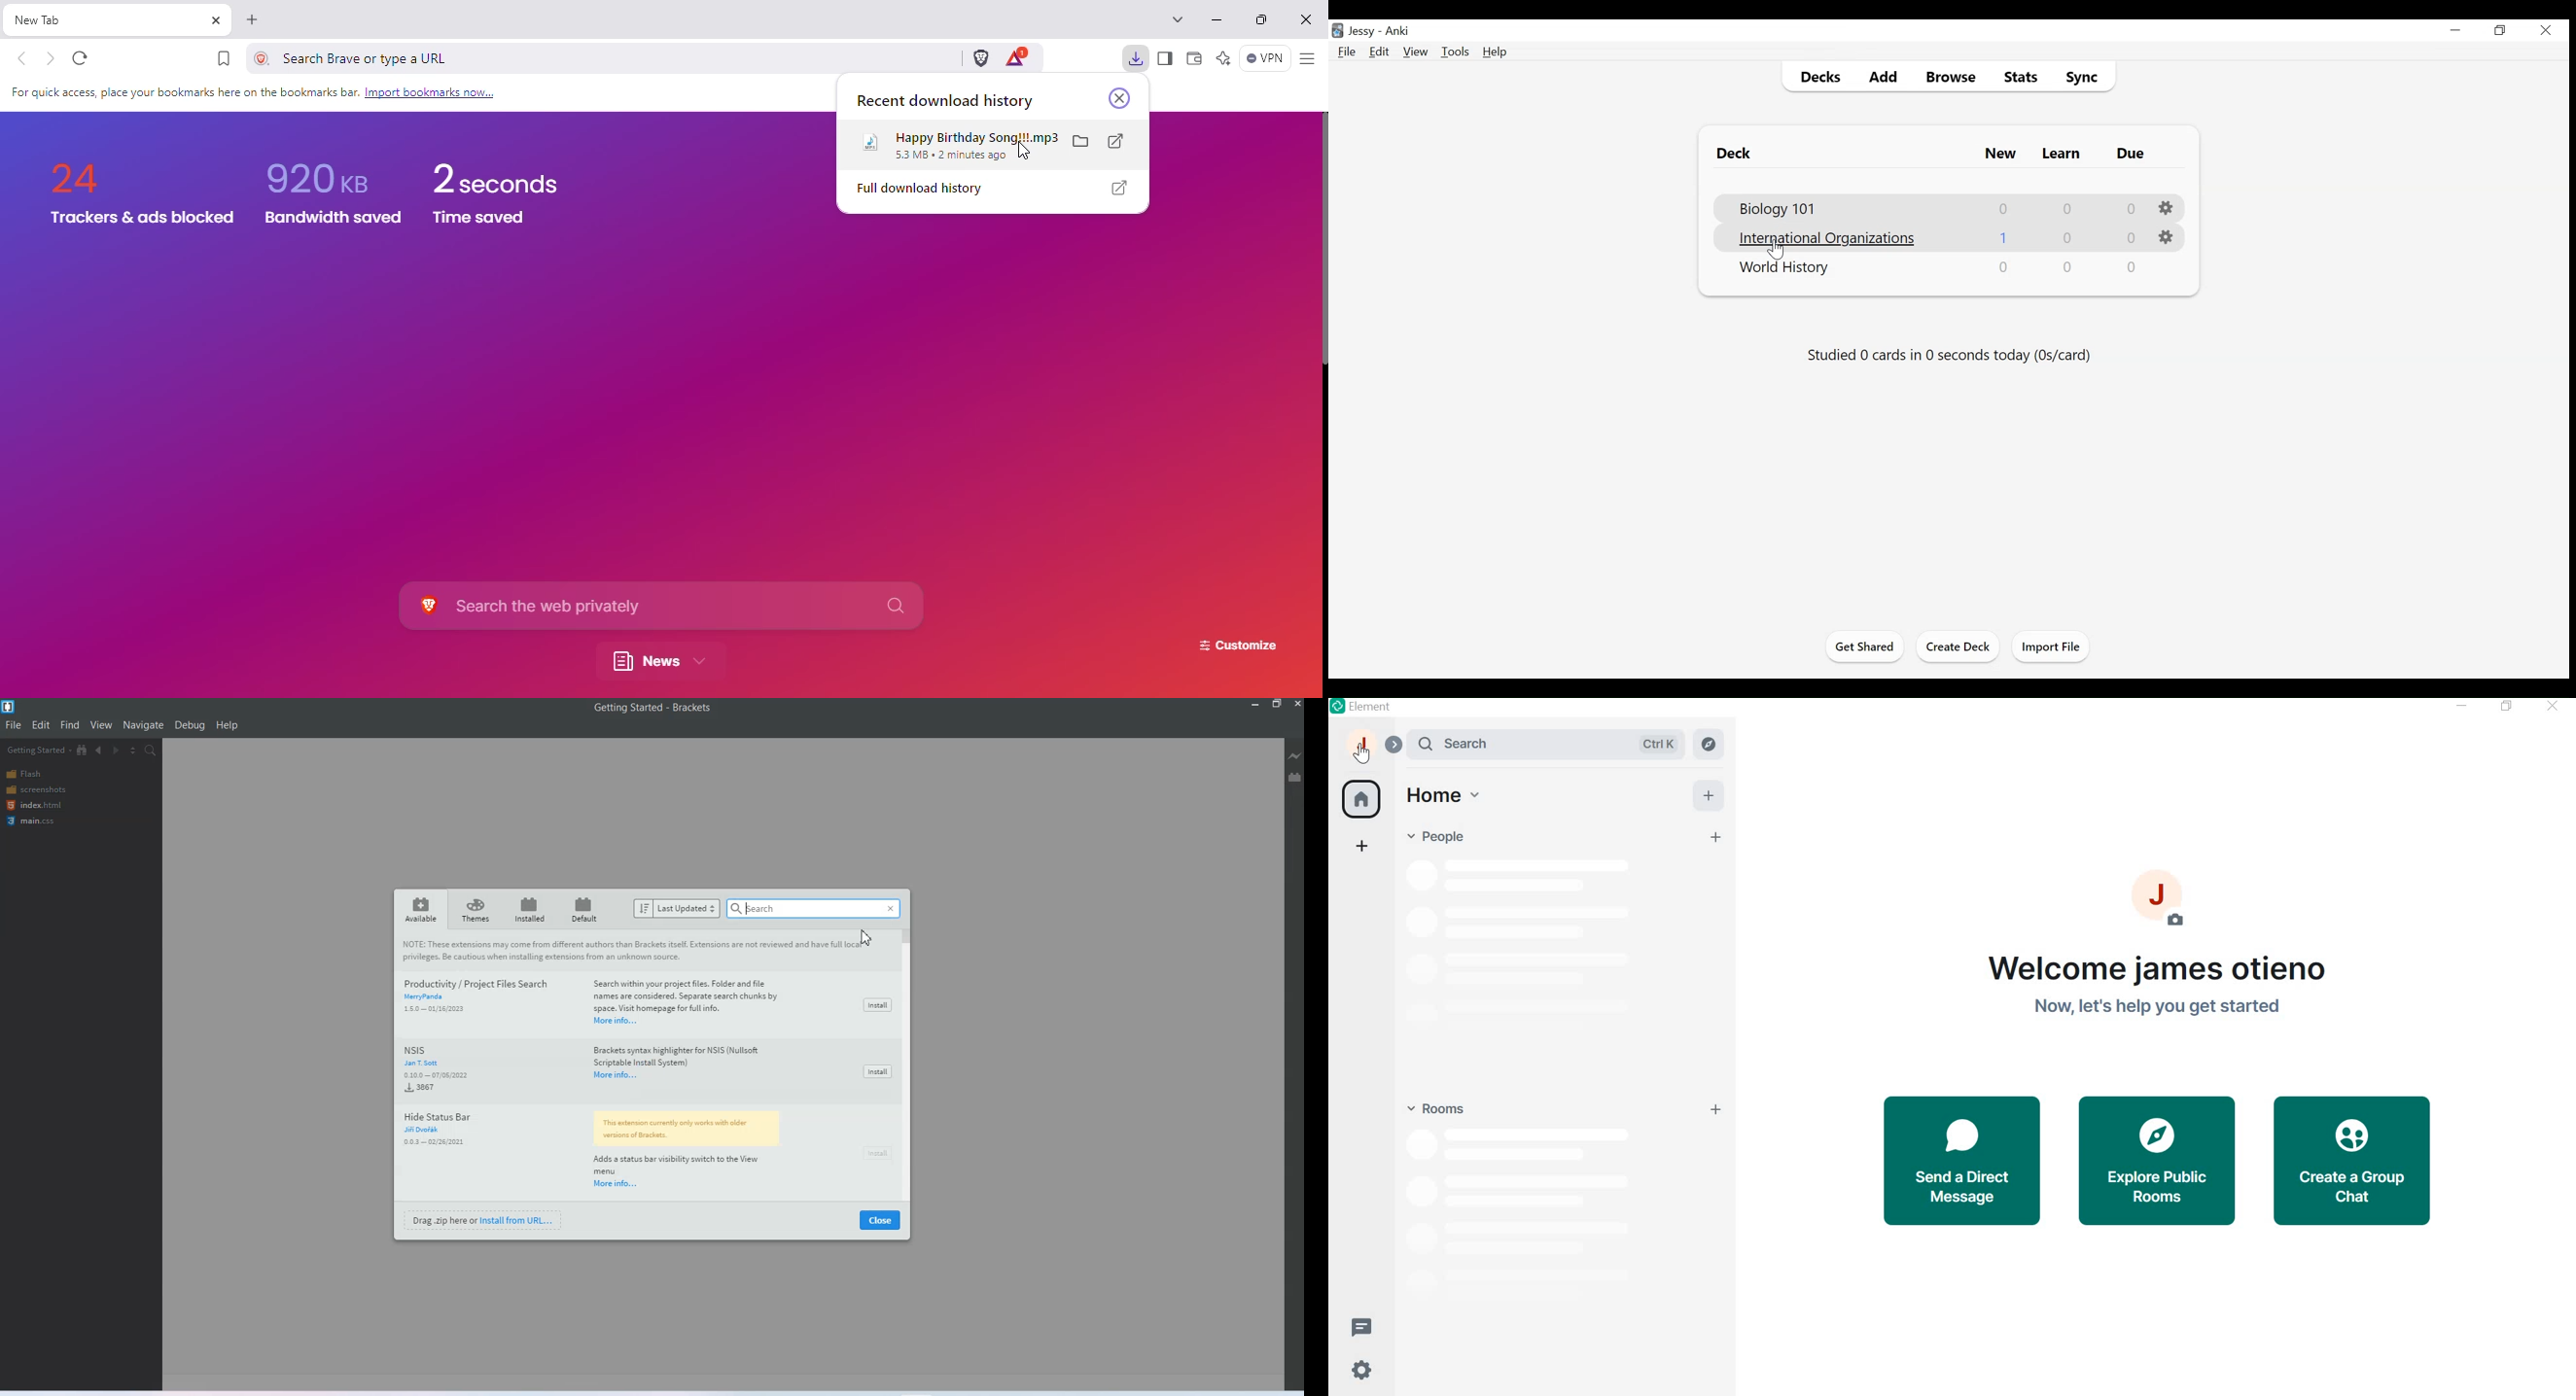  Describe the element at coordinates (1455, 52) in the screenshot. I see `Tools` at that location.